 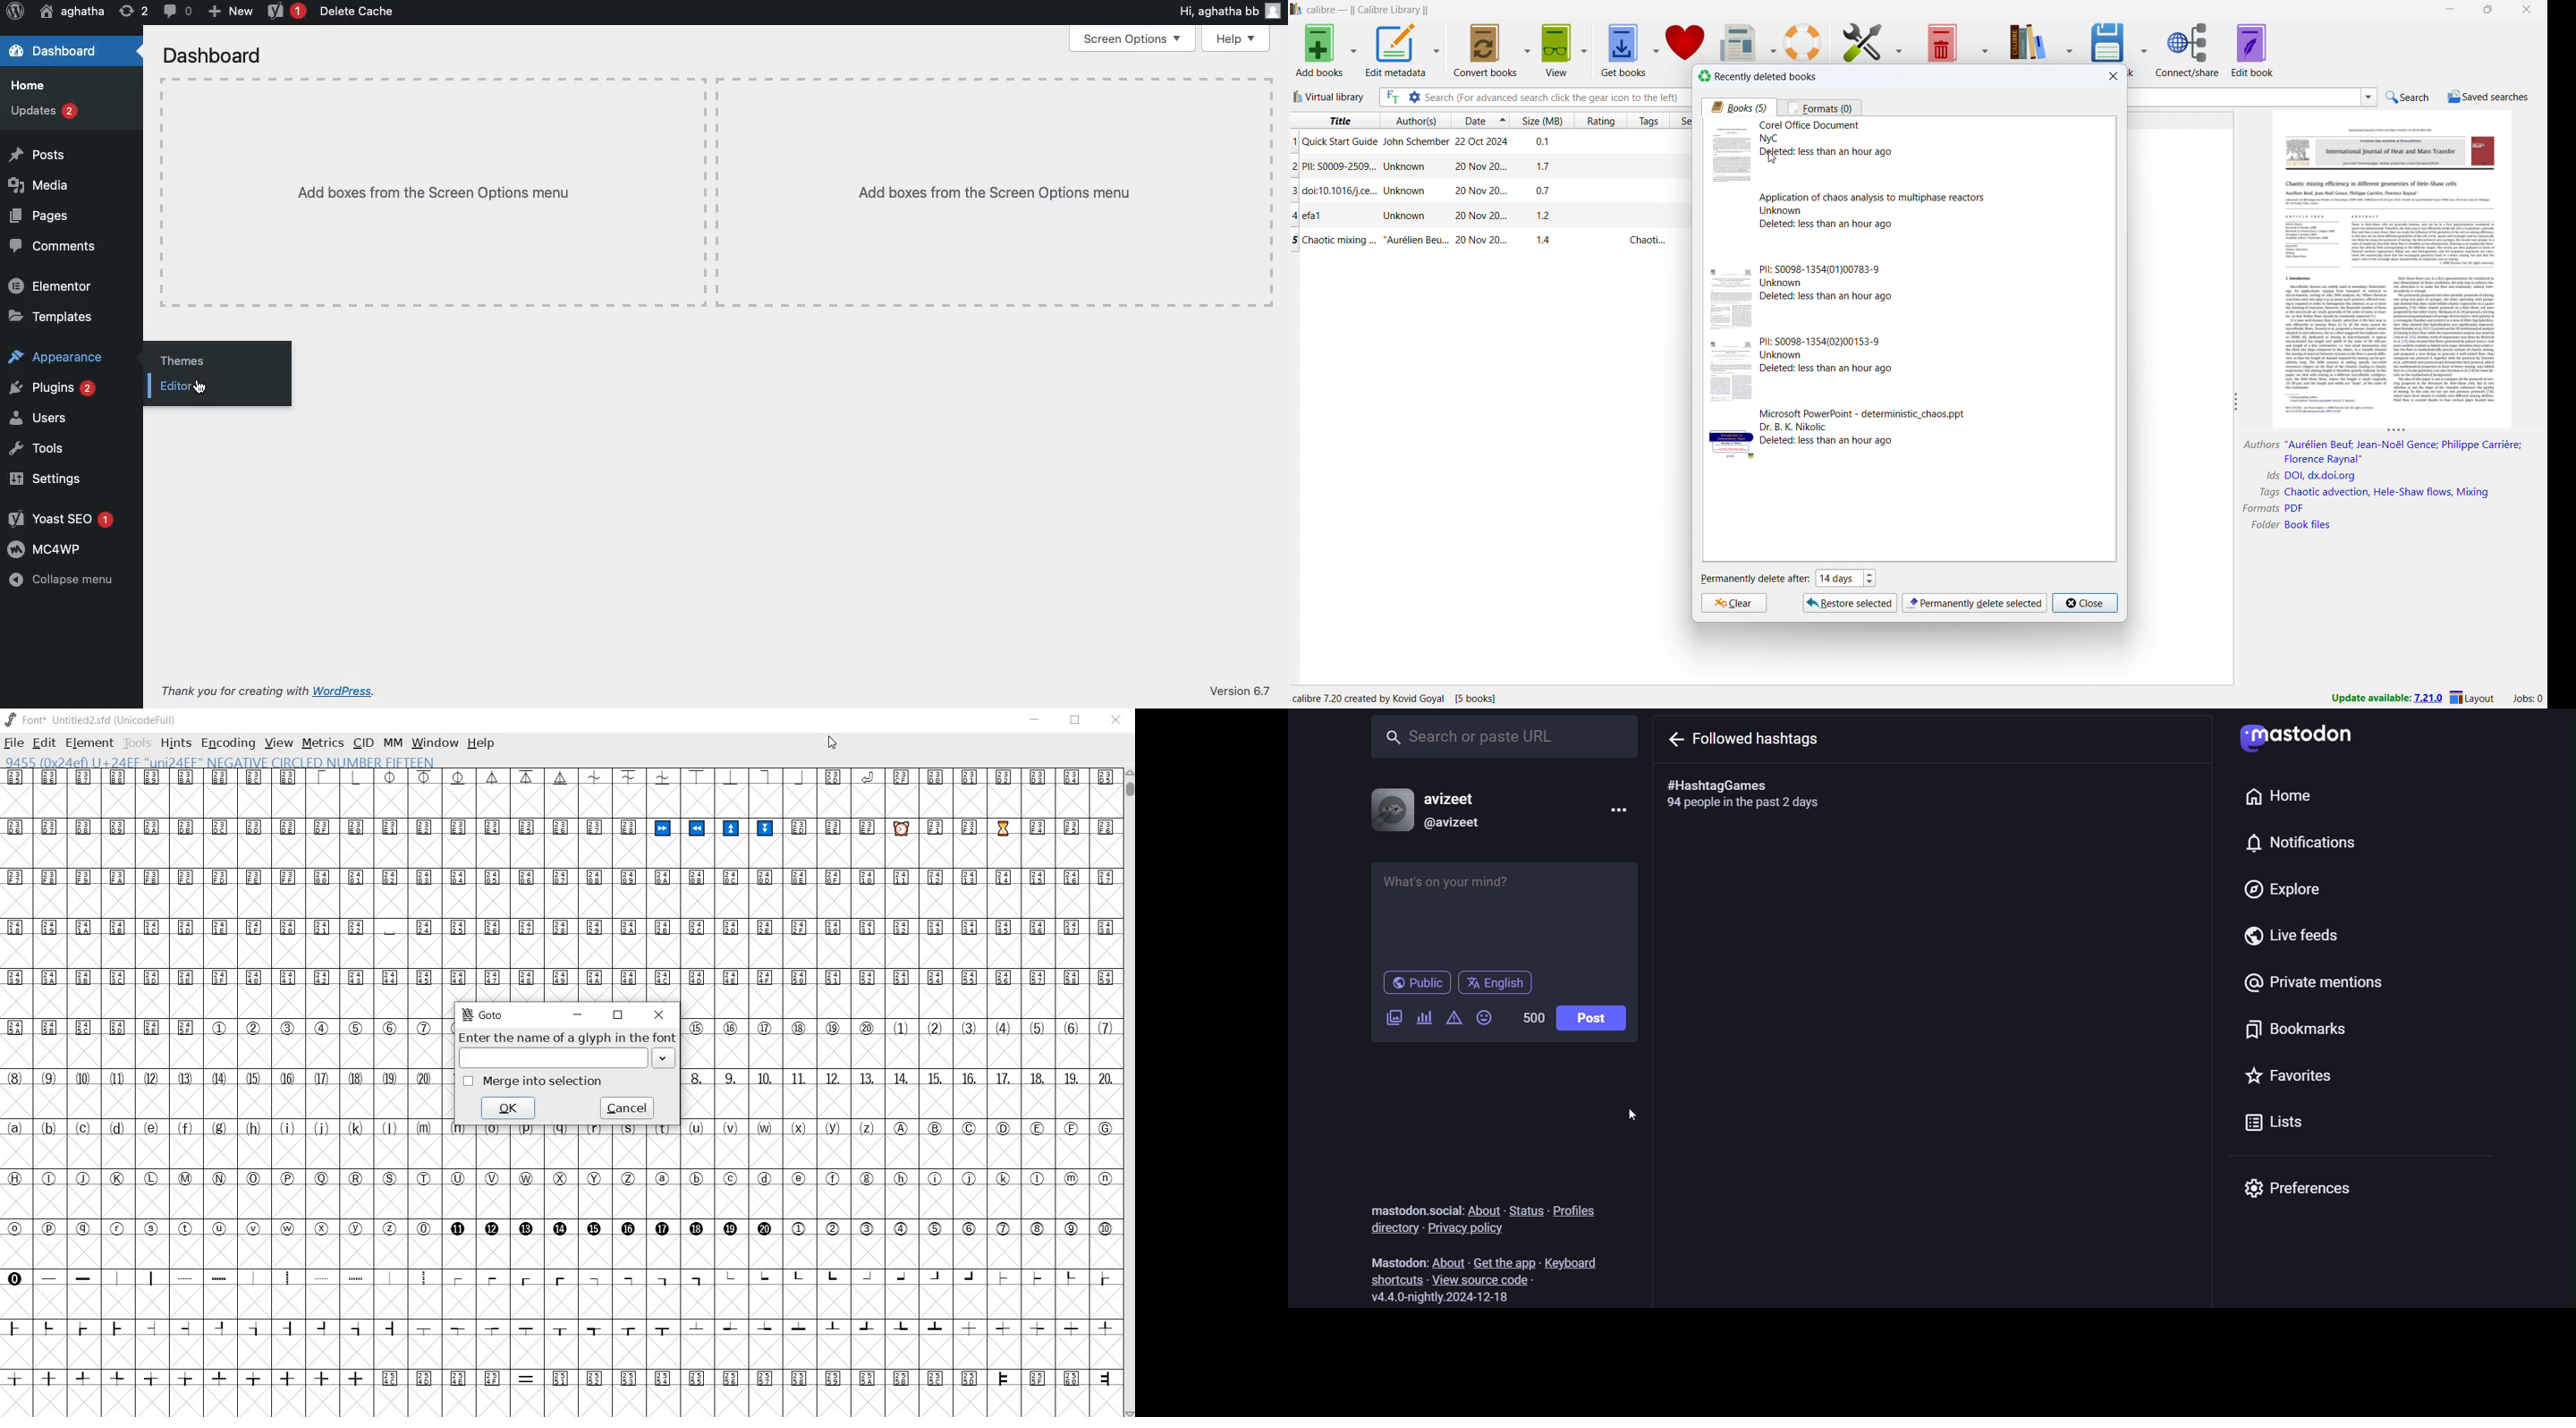 What do you see at coordinates (2085, 603) in the screenshot?
I see `close` at bounding box center [2085, 603].